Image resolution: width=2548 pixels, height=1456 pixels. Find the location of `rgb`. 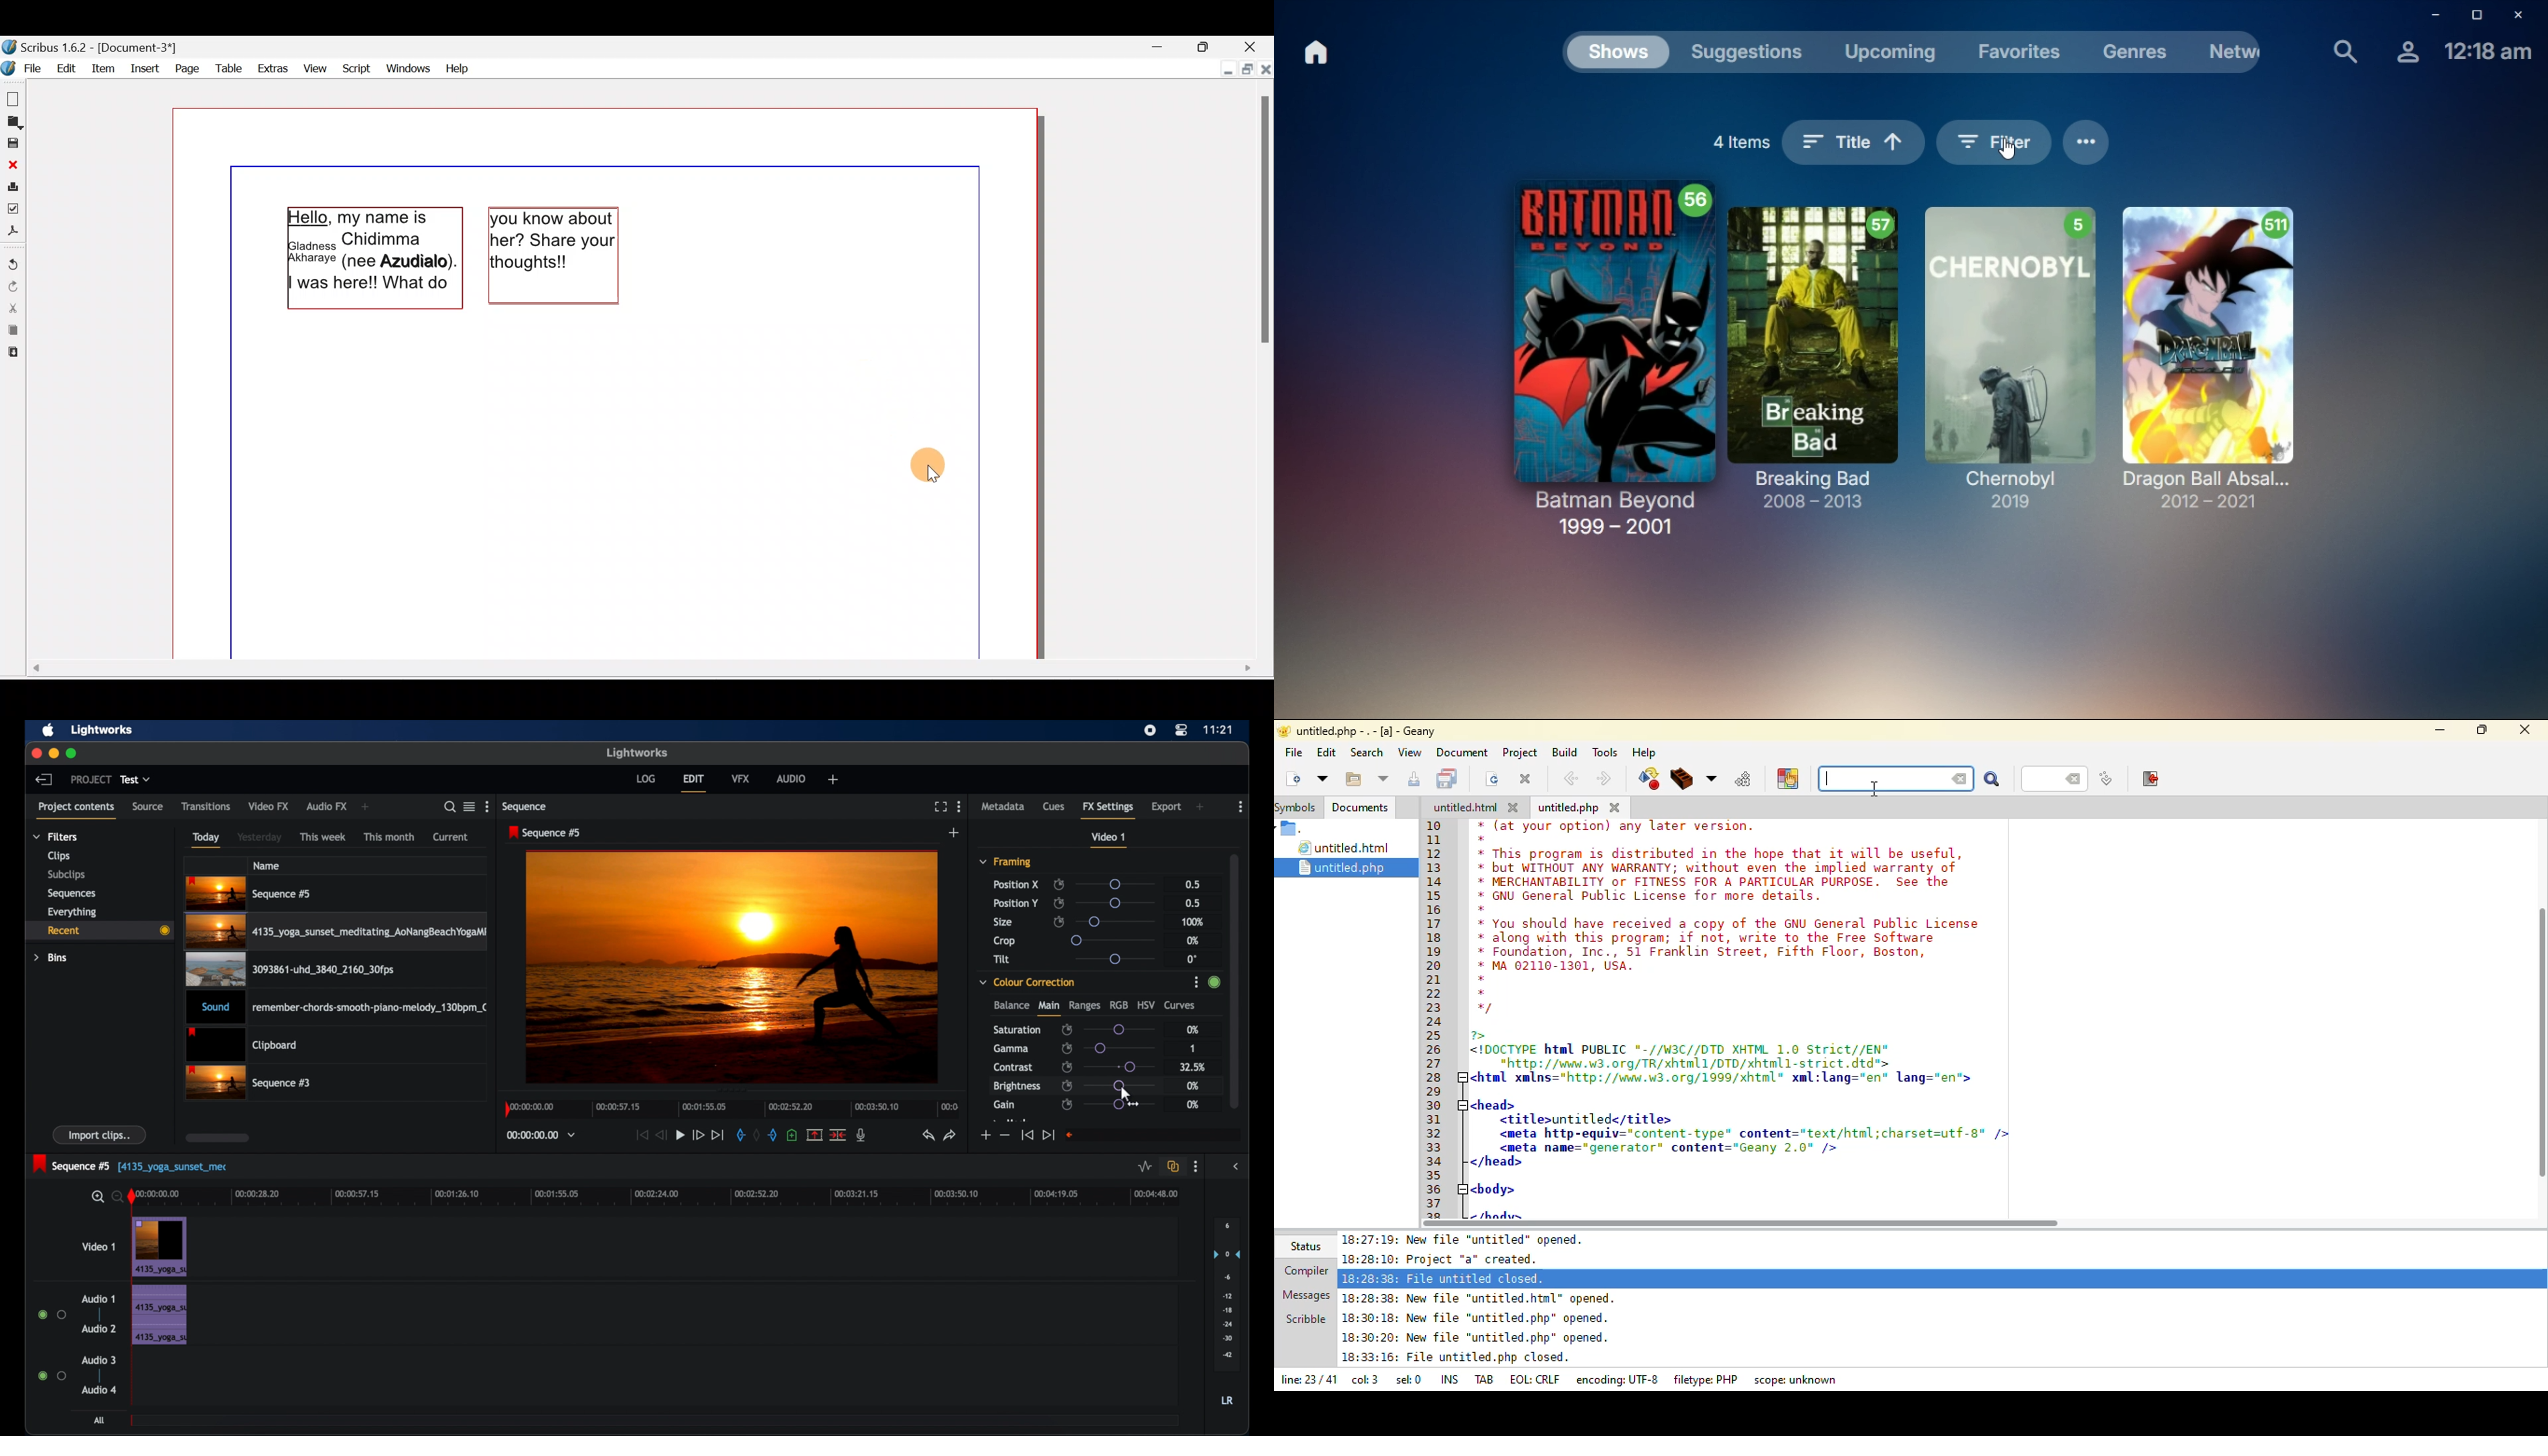

rgb is located at coordinates (1119, 1004).